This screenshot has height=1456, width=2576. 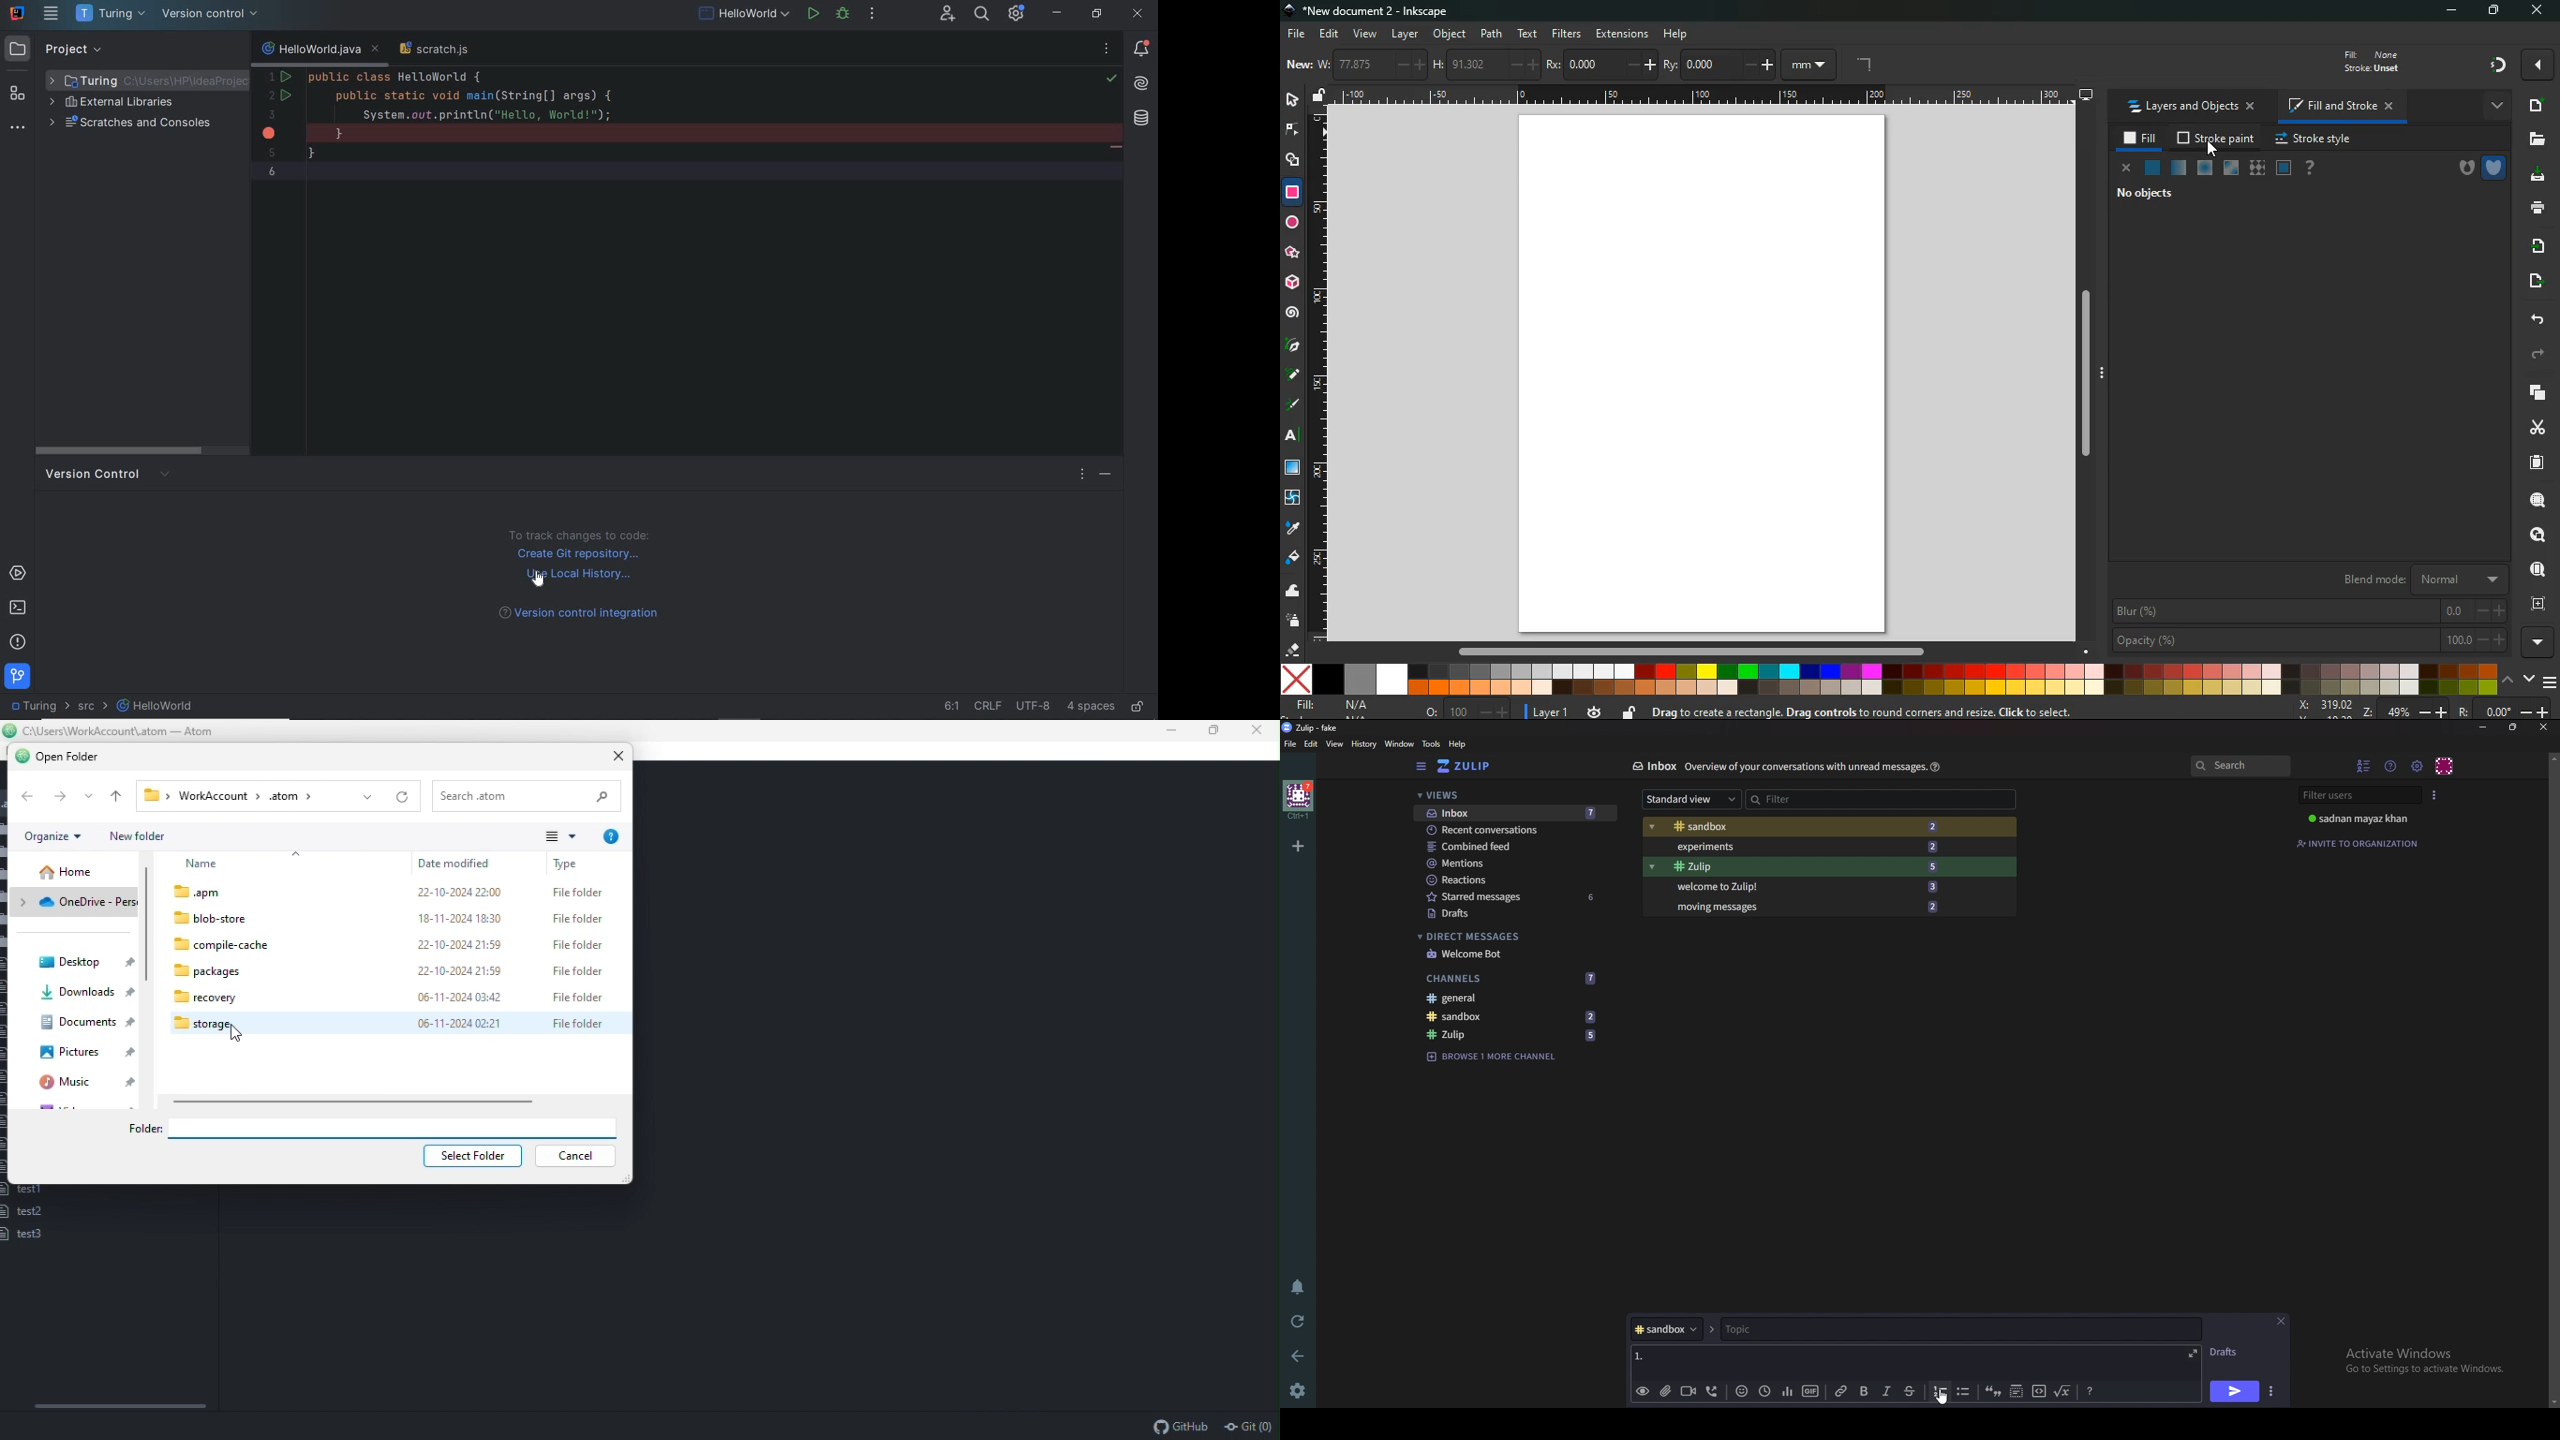 What do you see at coordinates (1513, 897) in the screenshot?
I see `Starred messages` at bounding box center [1513, 897].